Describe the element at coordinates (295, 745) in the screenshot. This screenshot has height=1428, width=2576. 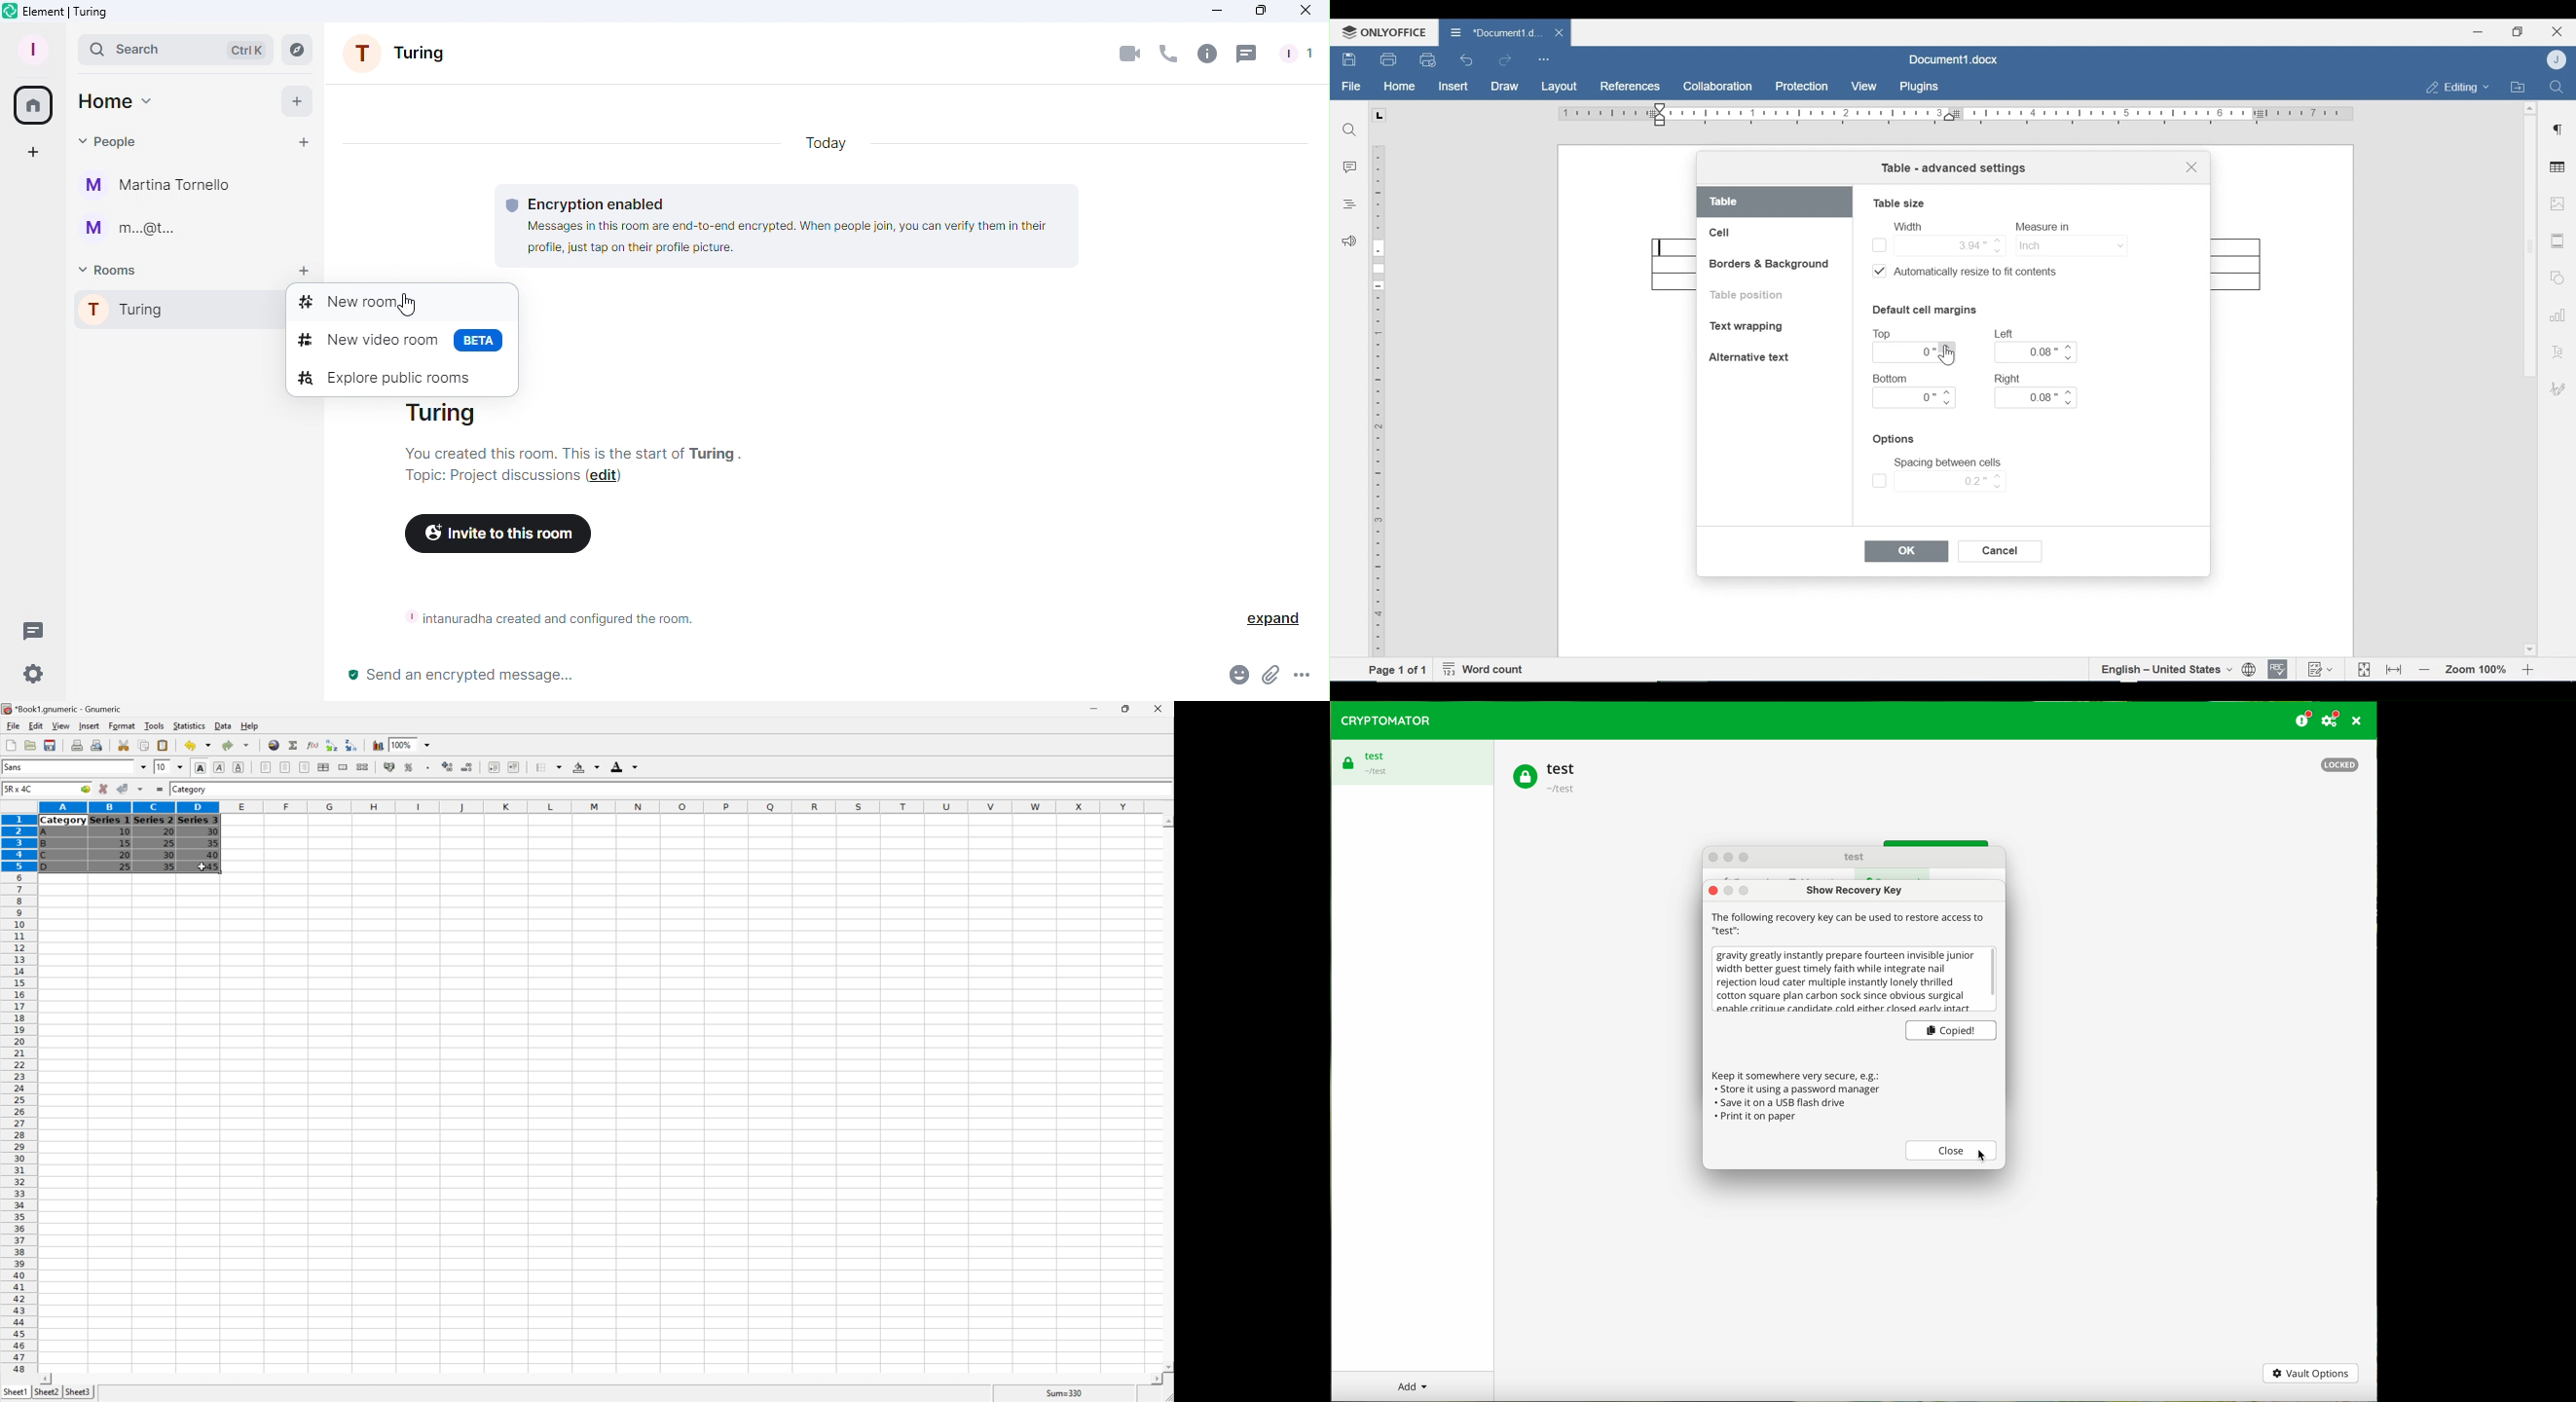
I see `Sum in current cell` at that location.